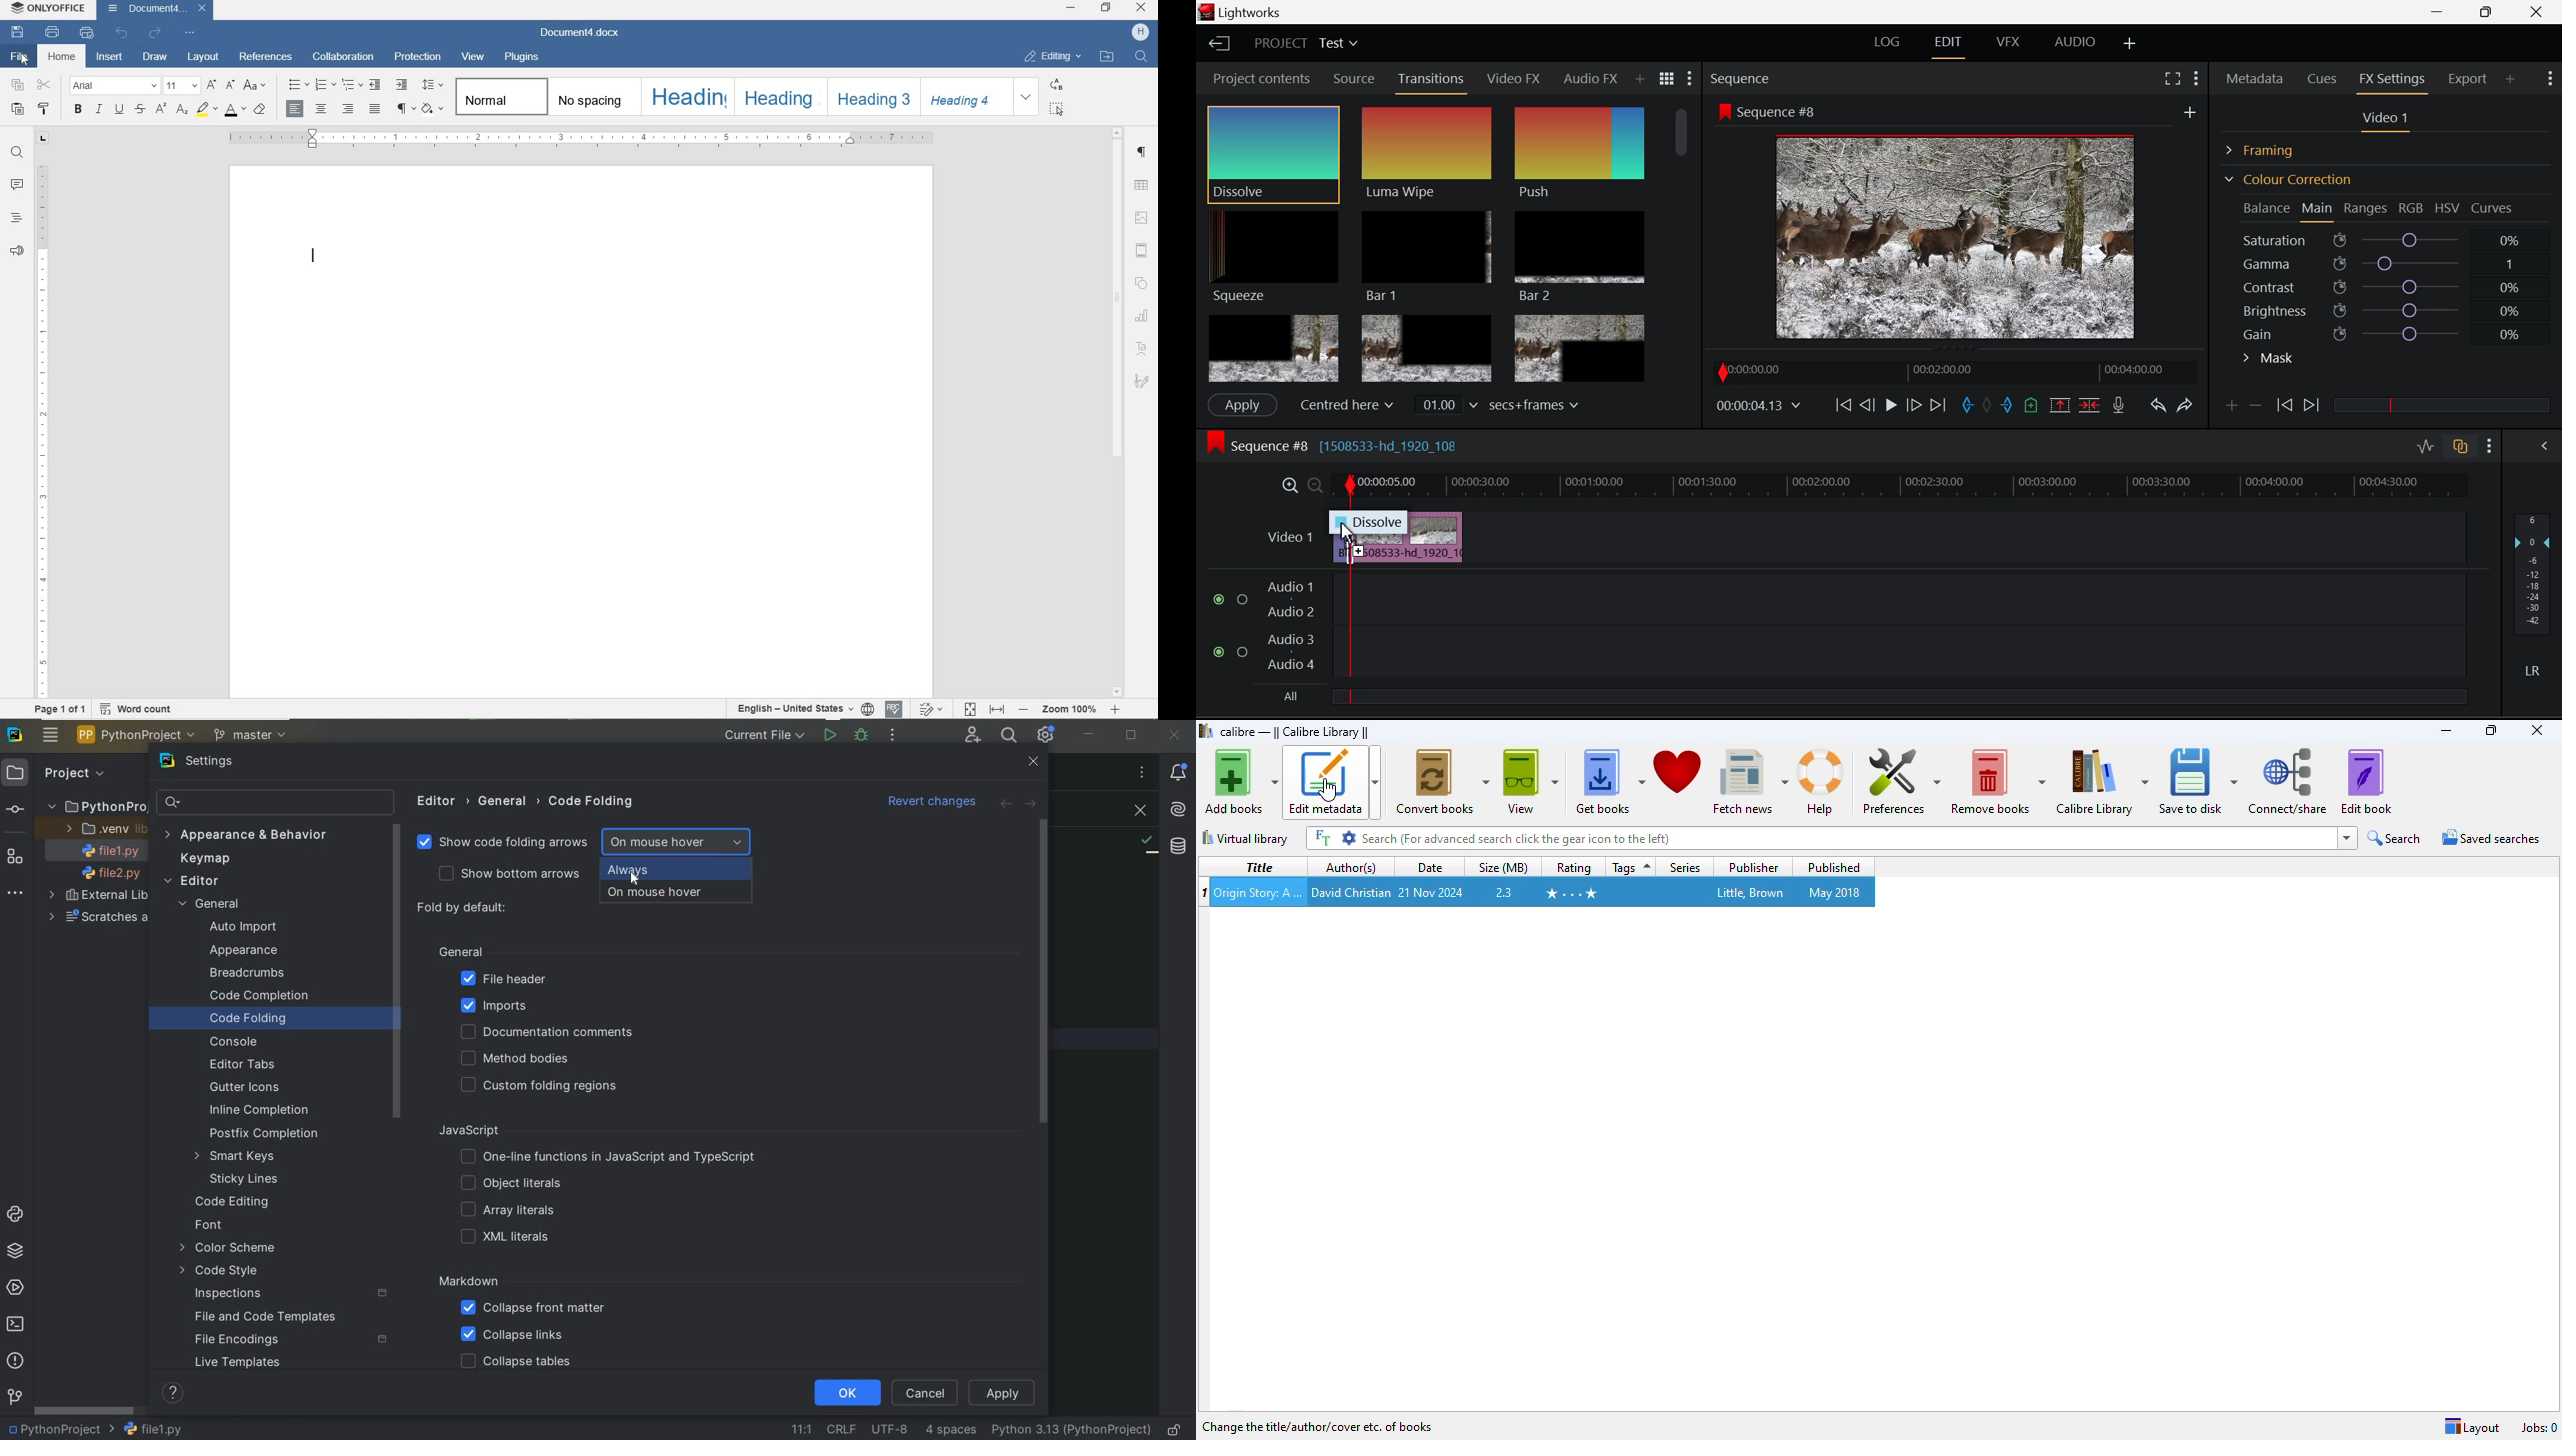 The height and width of the screenshot is (1456, 2576). What do you see at coordinates (1090, 735) in the screenshot?
I see `MINIMIZE` at bounding box center [1090, 735].